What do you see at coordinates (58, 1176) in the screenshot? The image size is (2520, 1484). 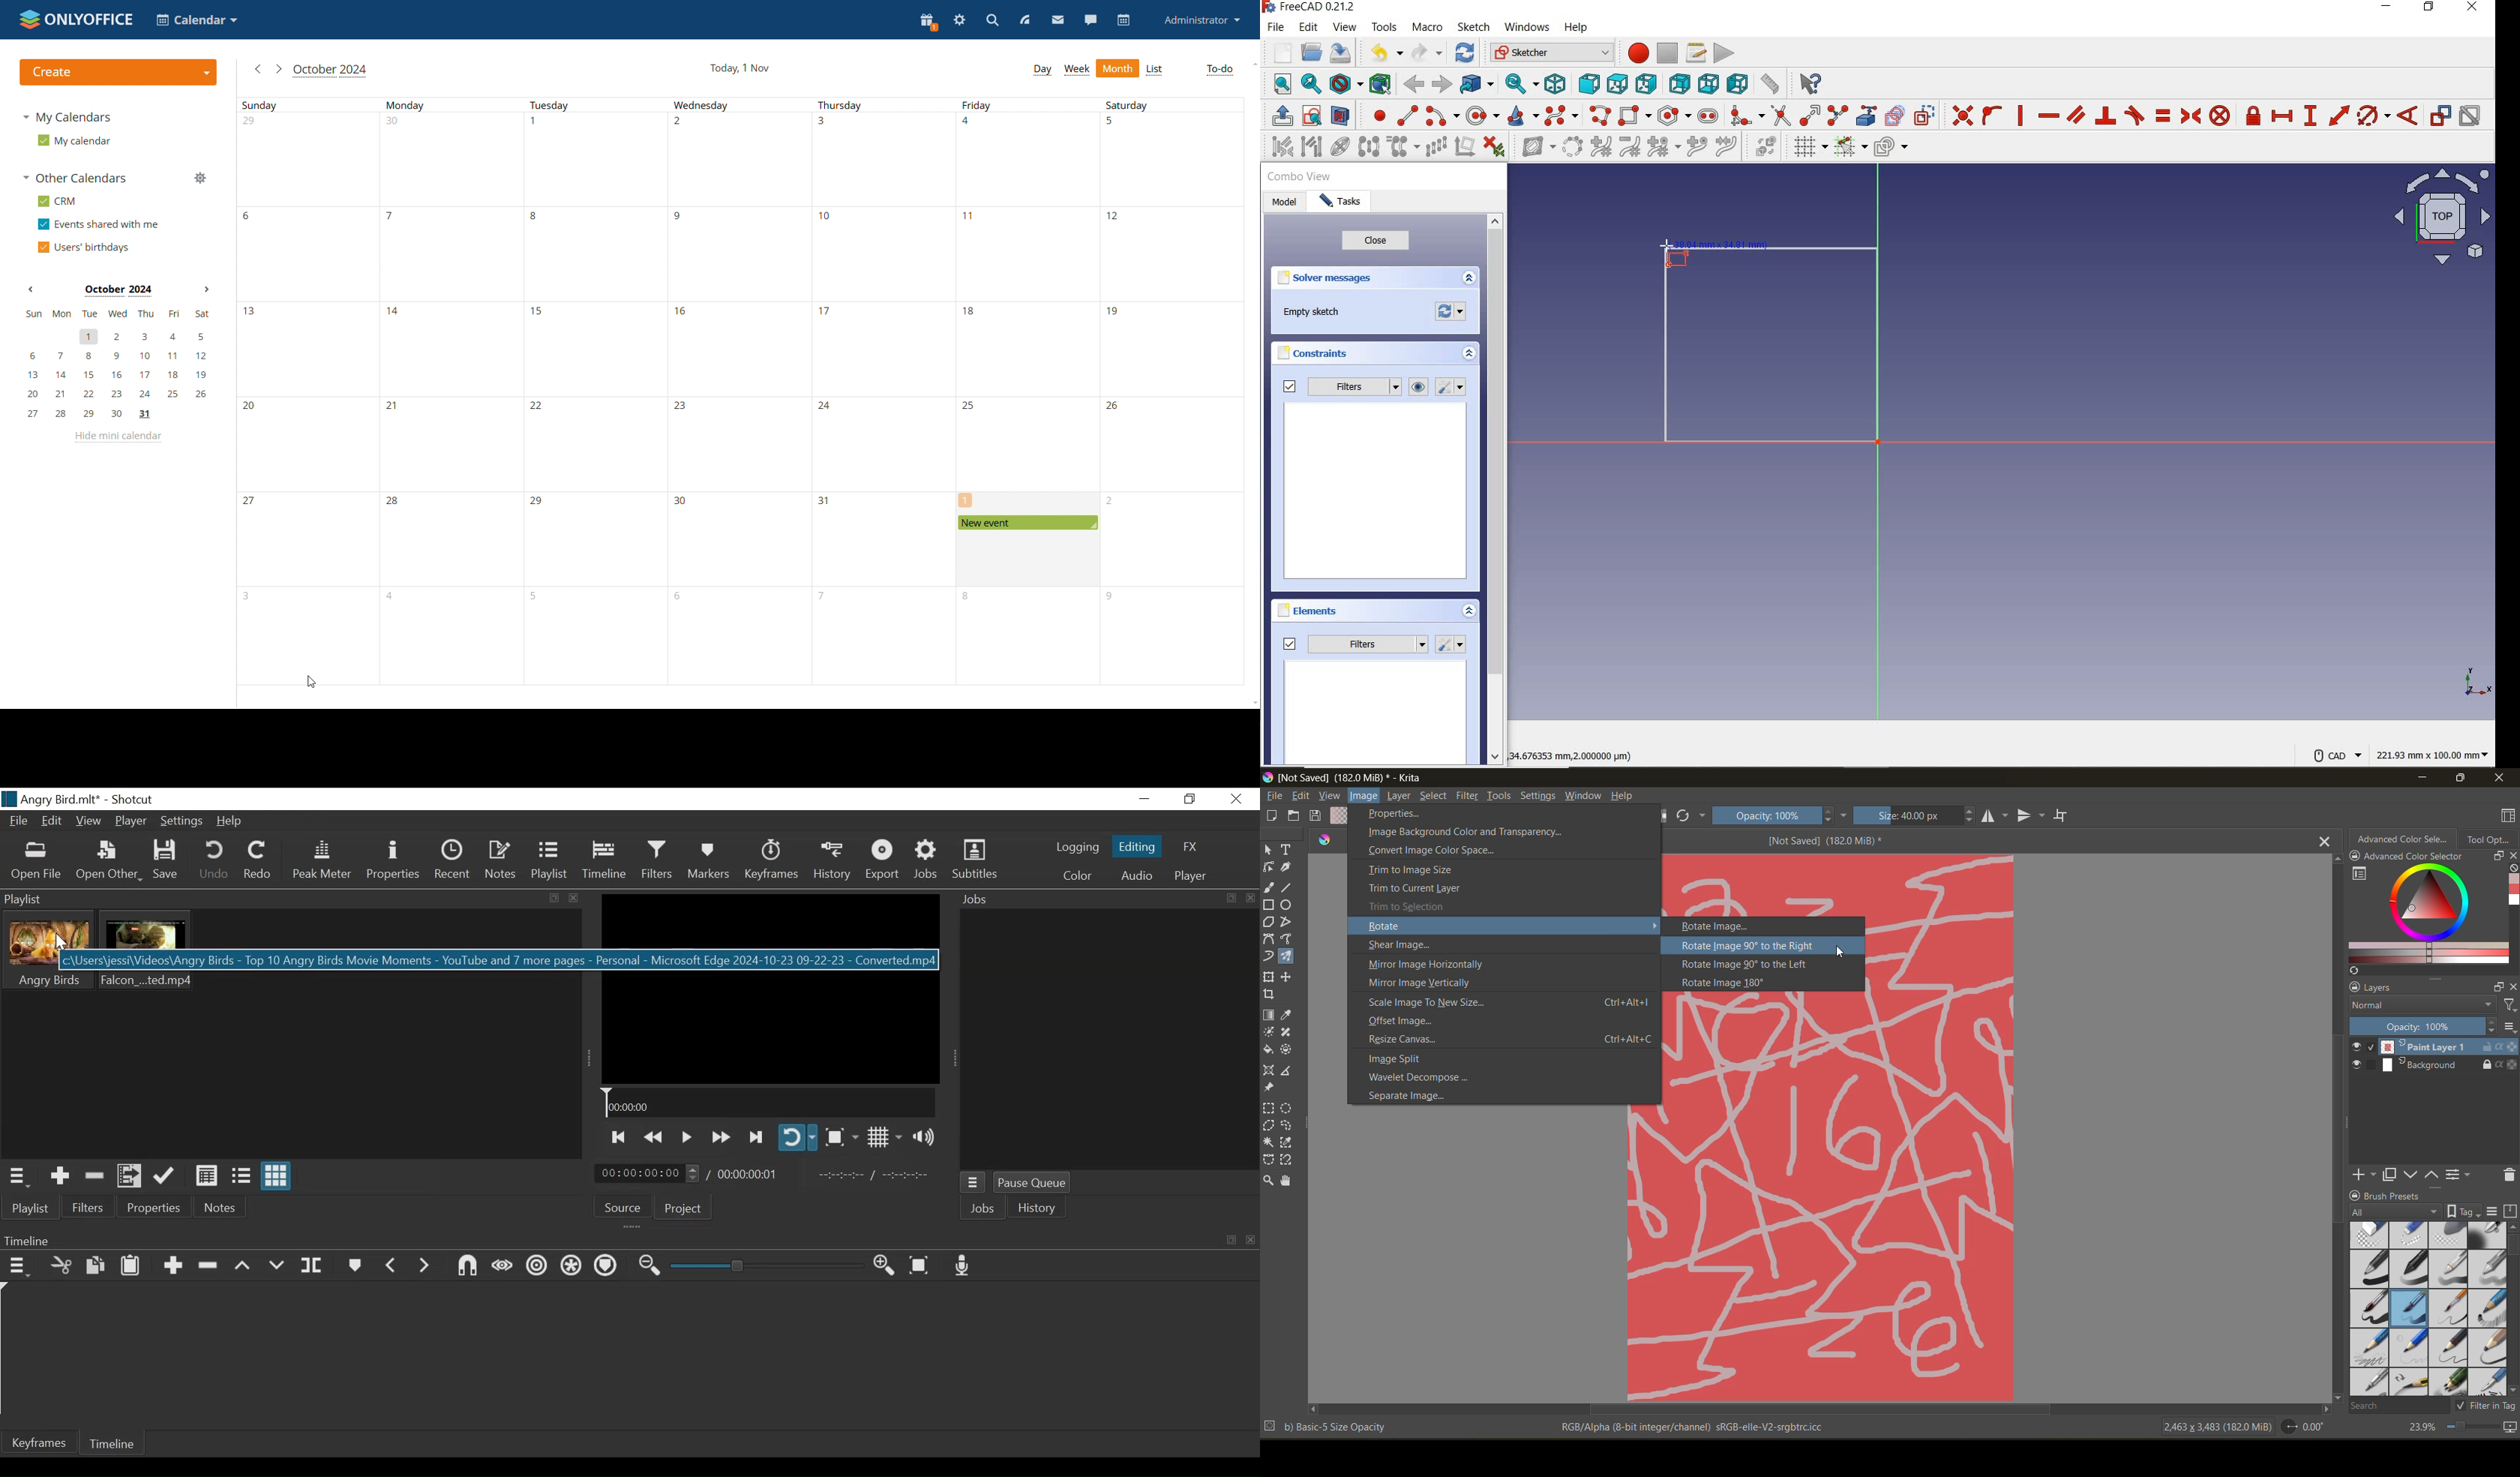 I see `Add the Source to the playlist` at bounding box center [58, 1176].